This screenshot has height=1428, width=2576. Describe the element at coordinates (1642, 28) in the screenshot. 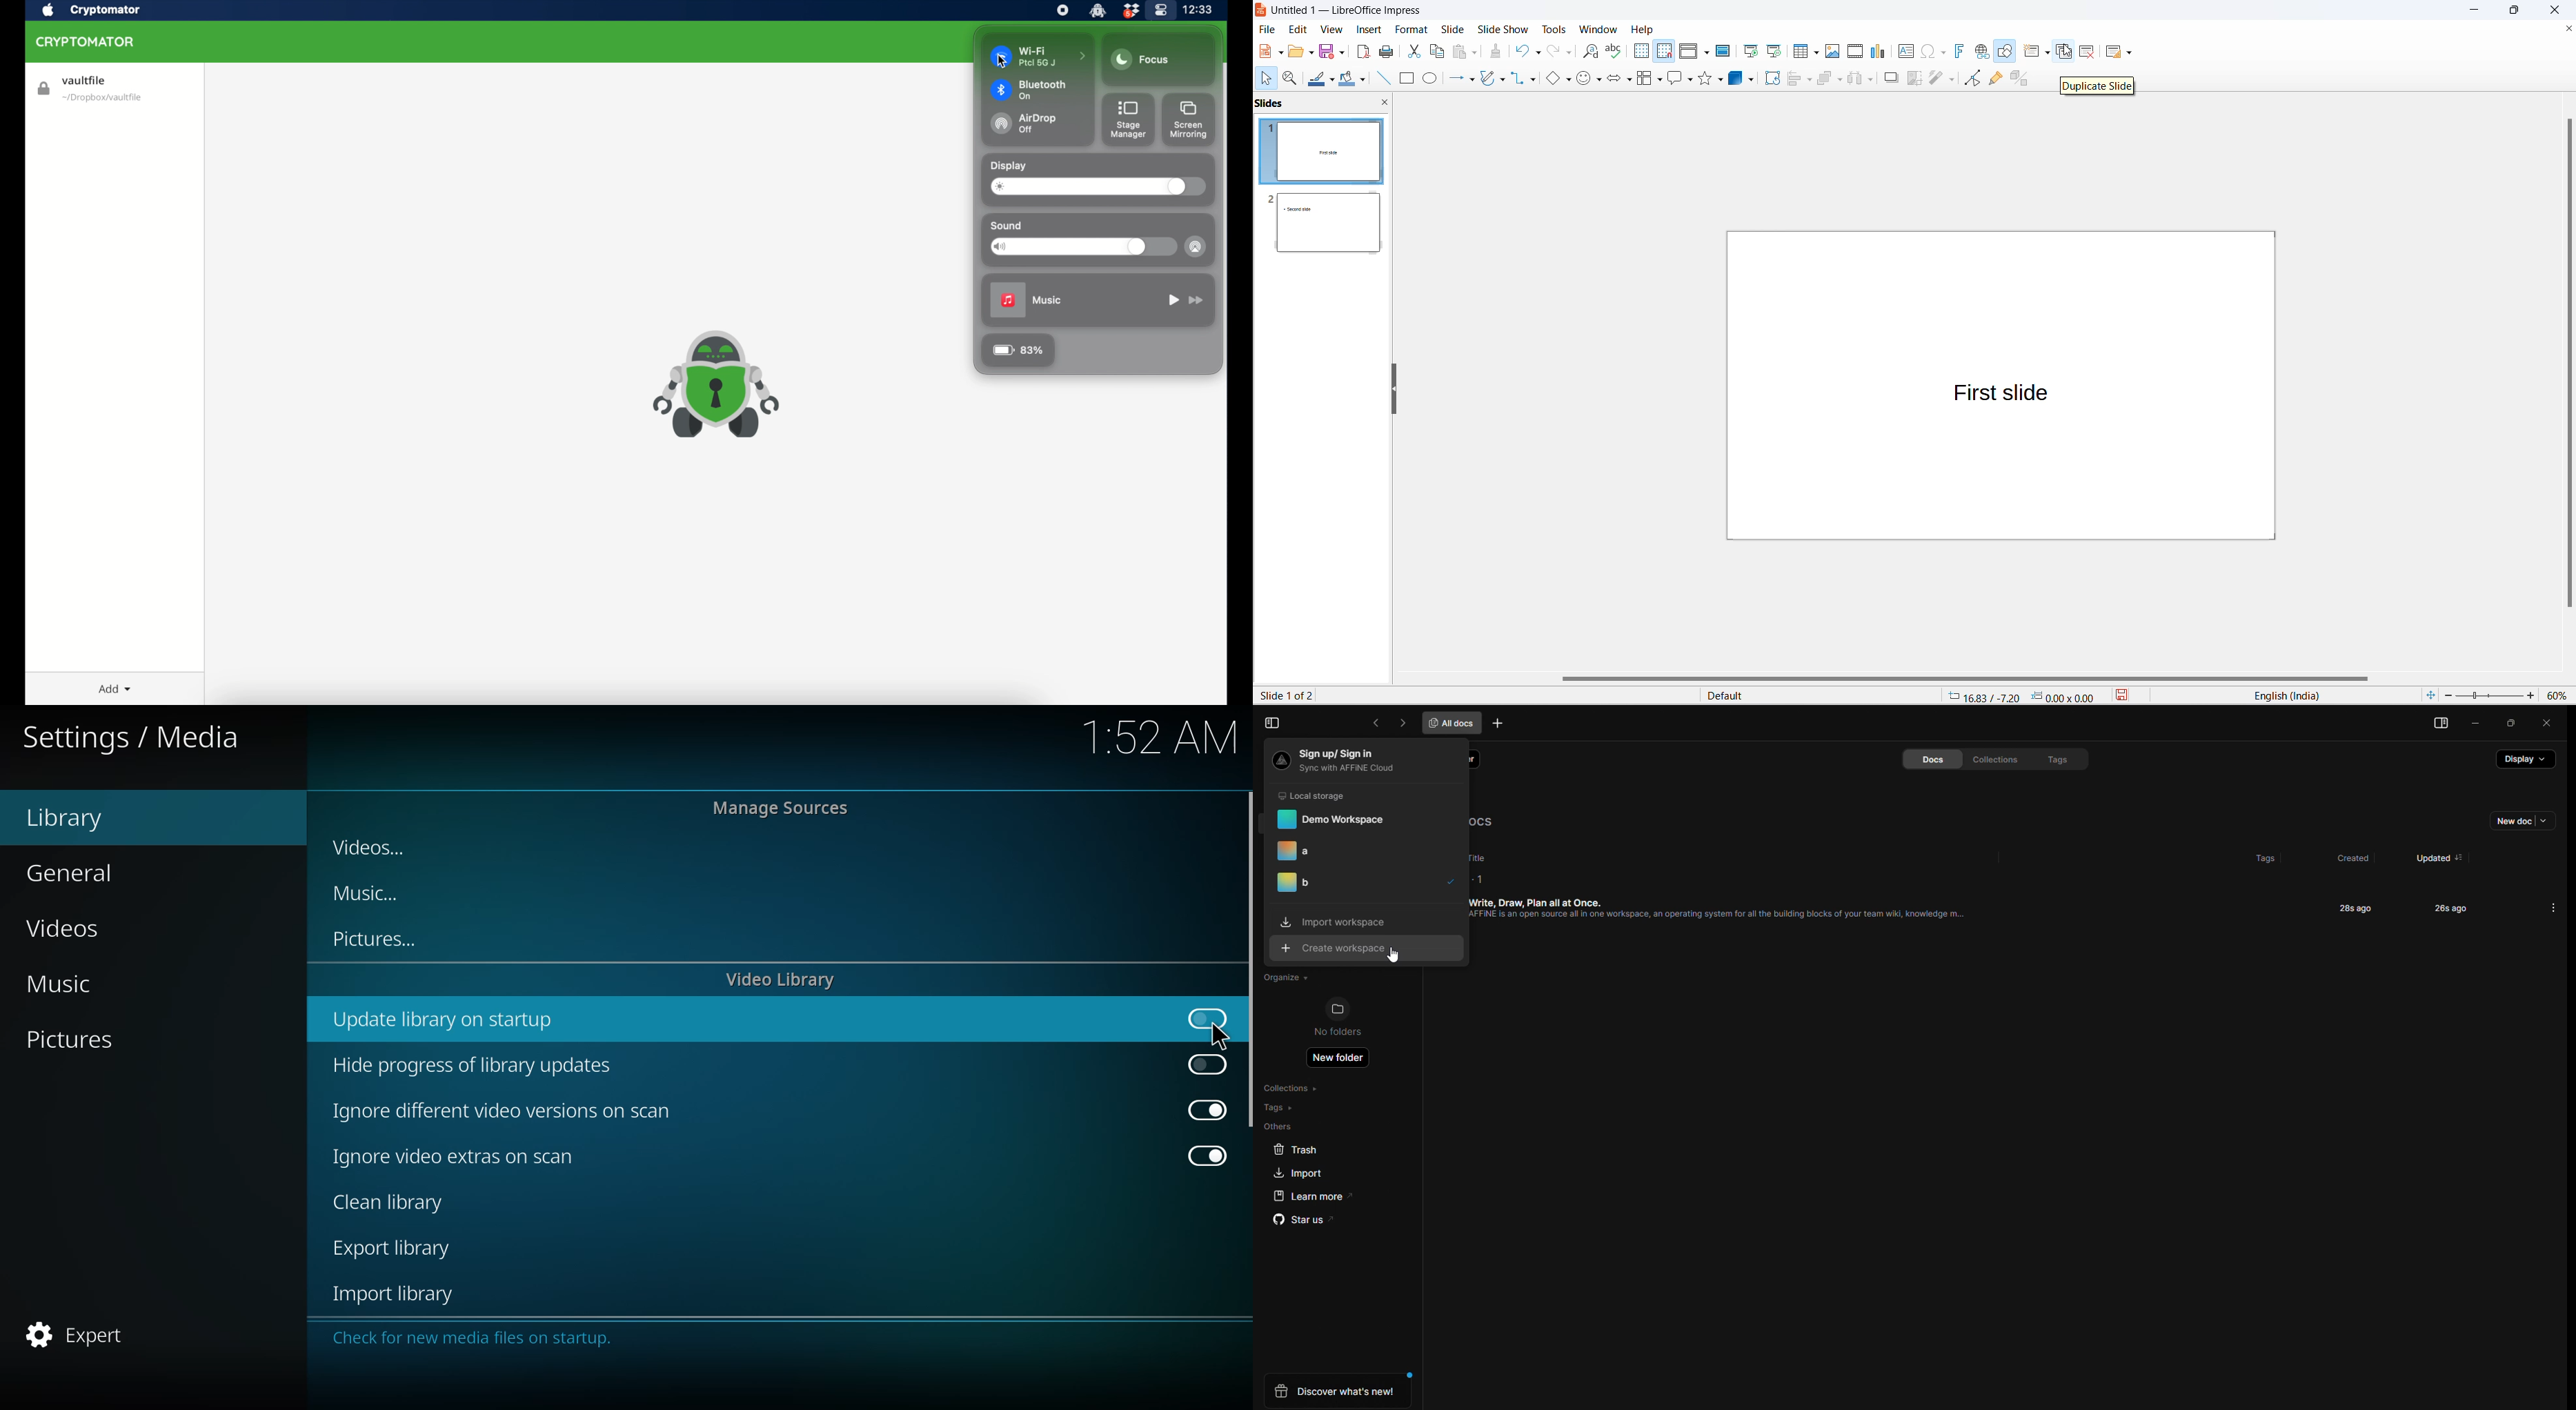

I see `help` at that location.